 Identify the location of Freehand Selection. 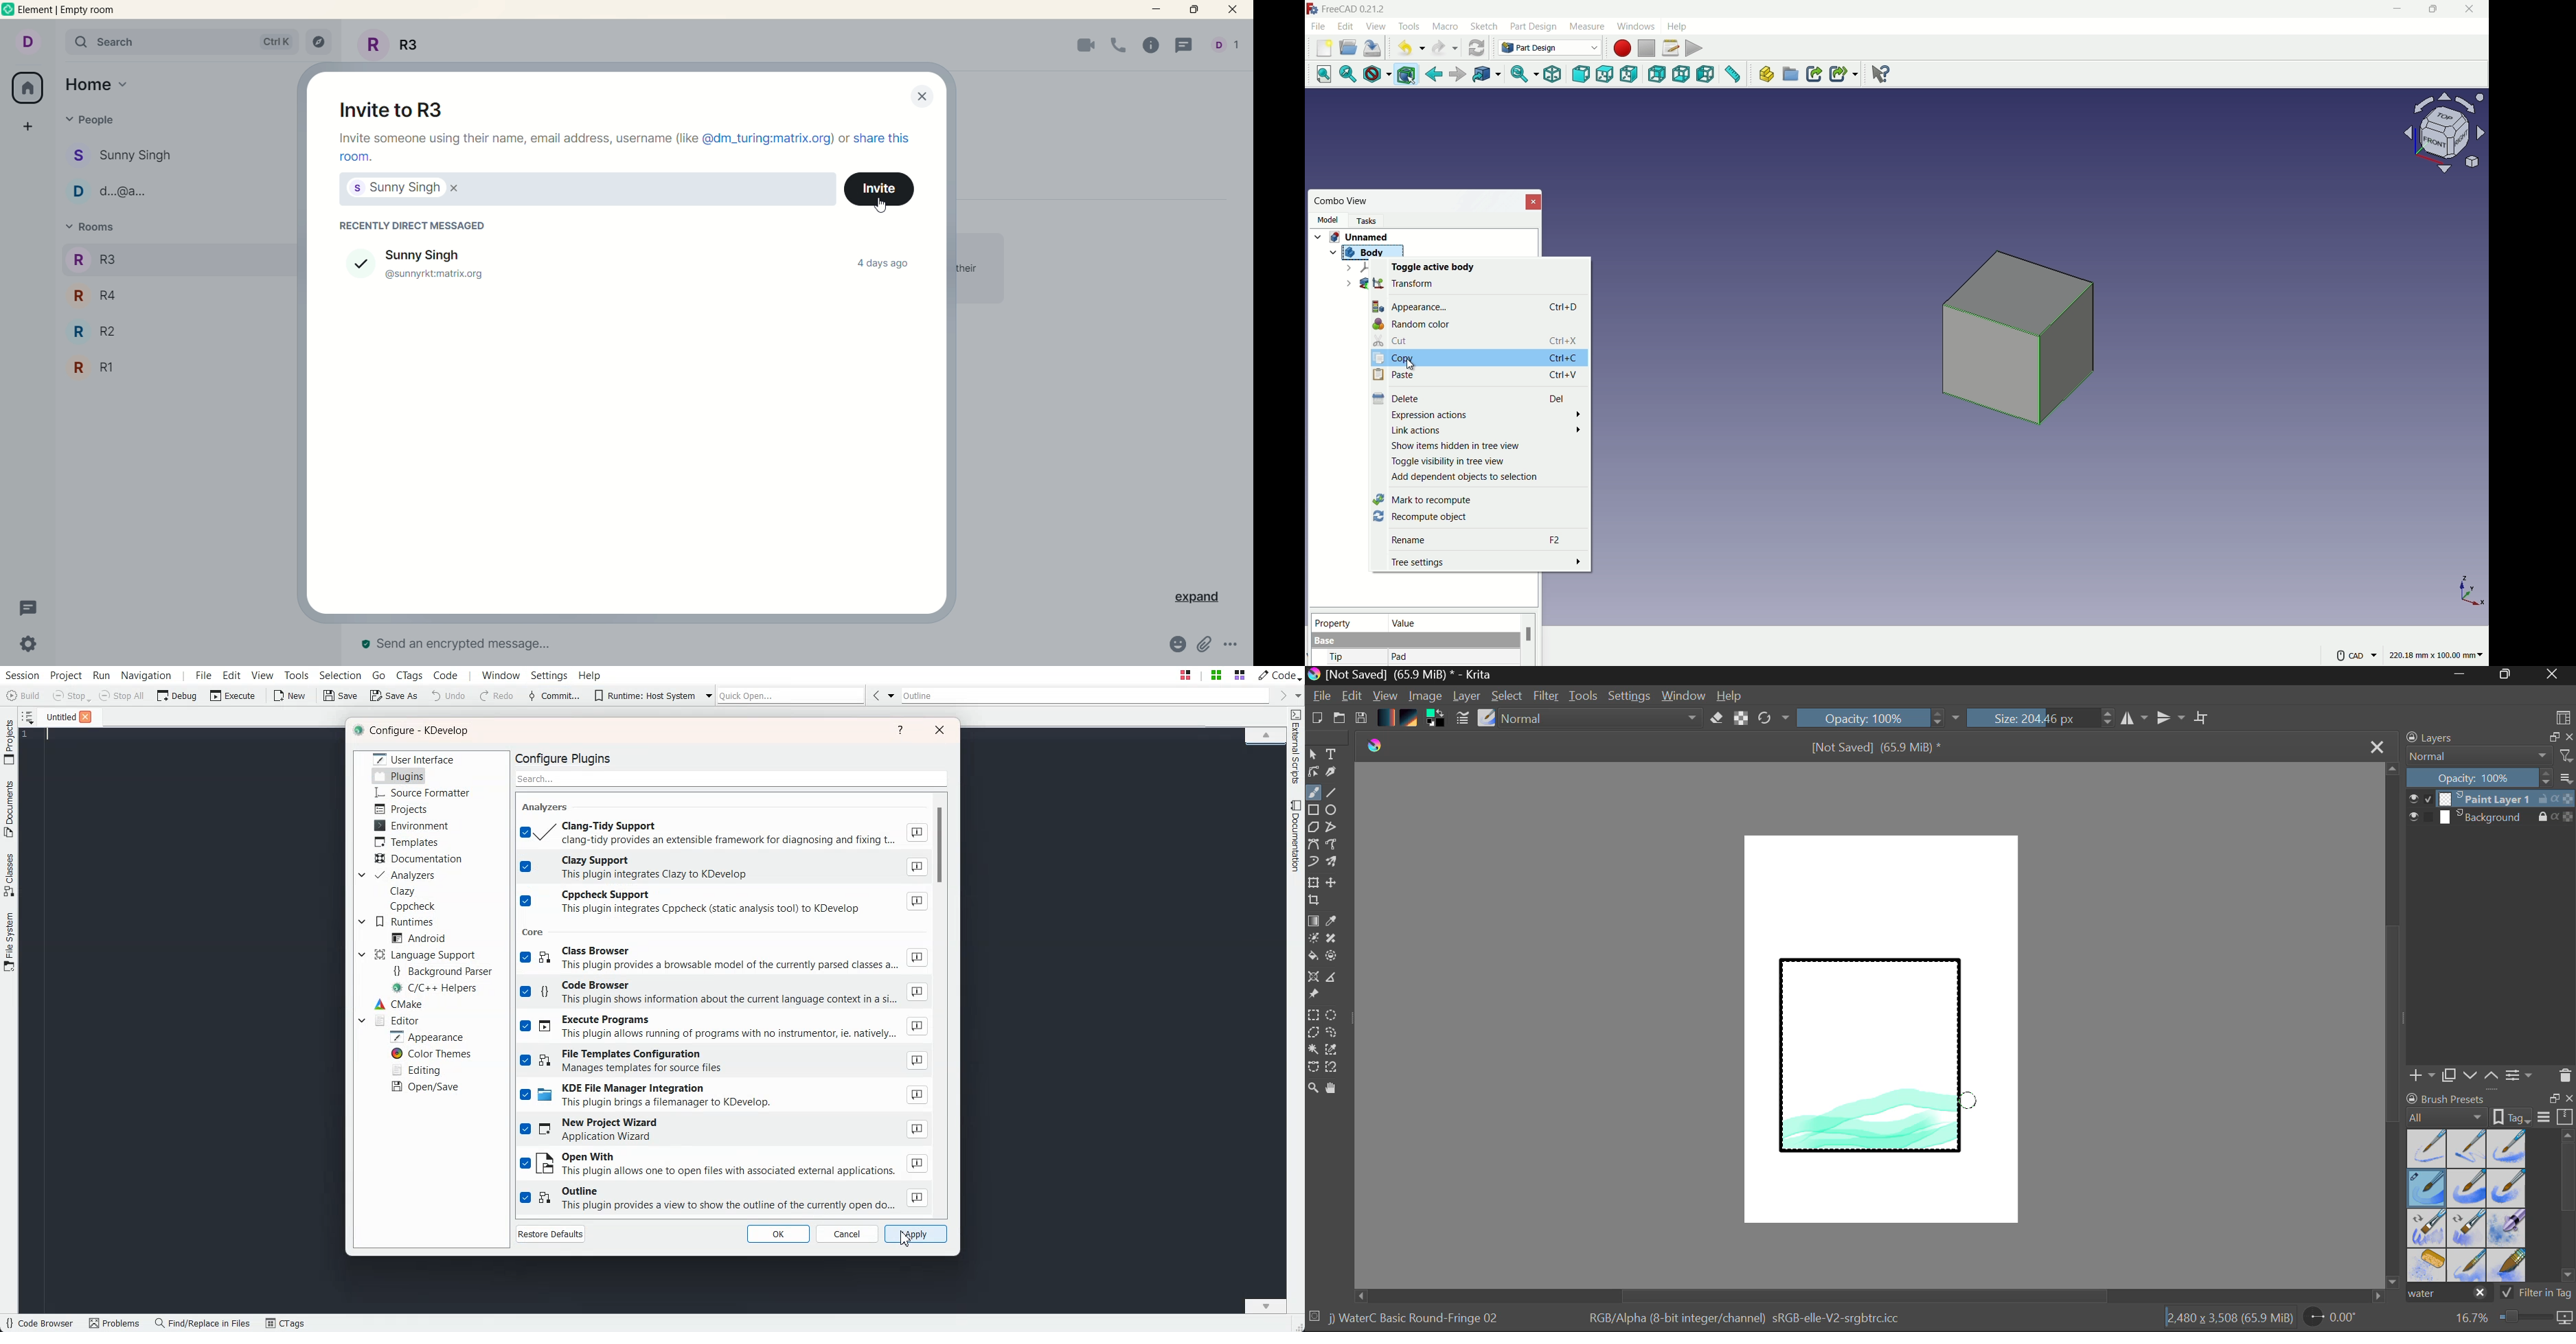
(1332, 1034).